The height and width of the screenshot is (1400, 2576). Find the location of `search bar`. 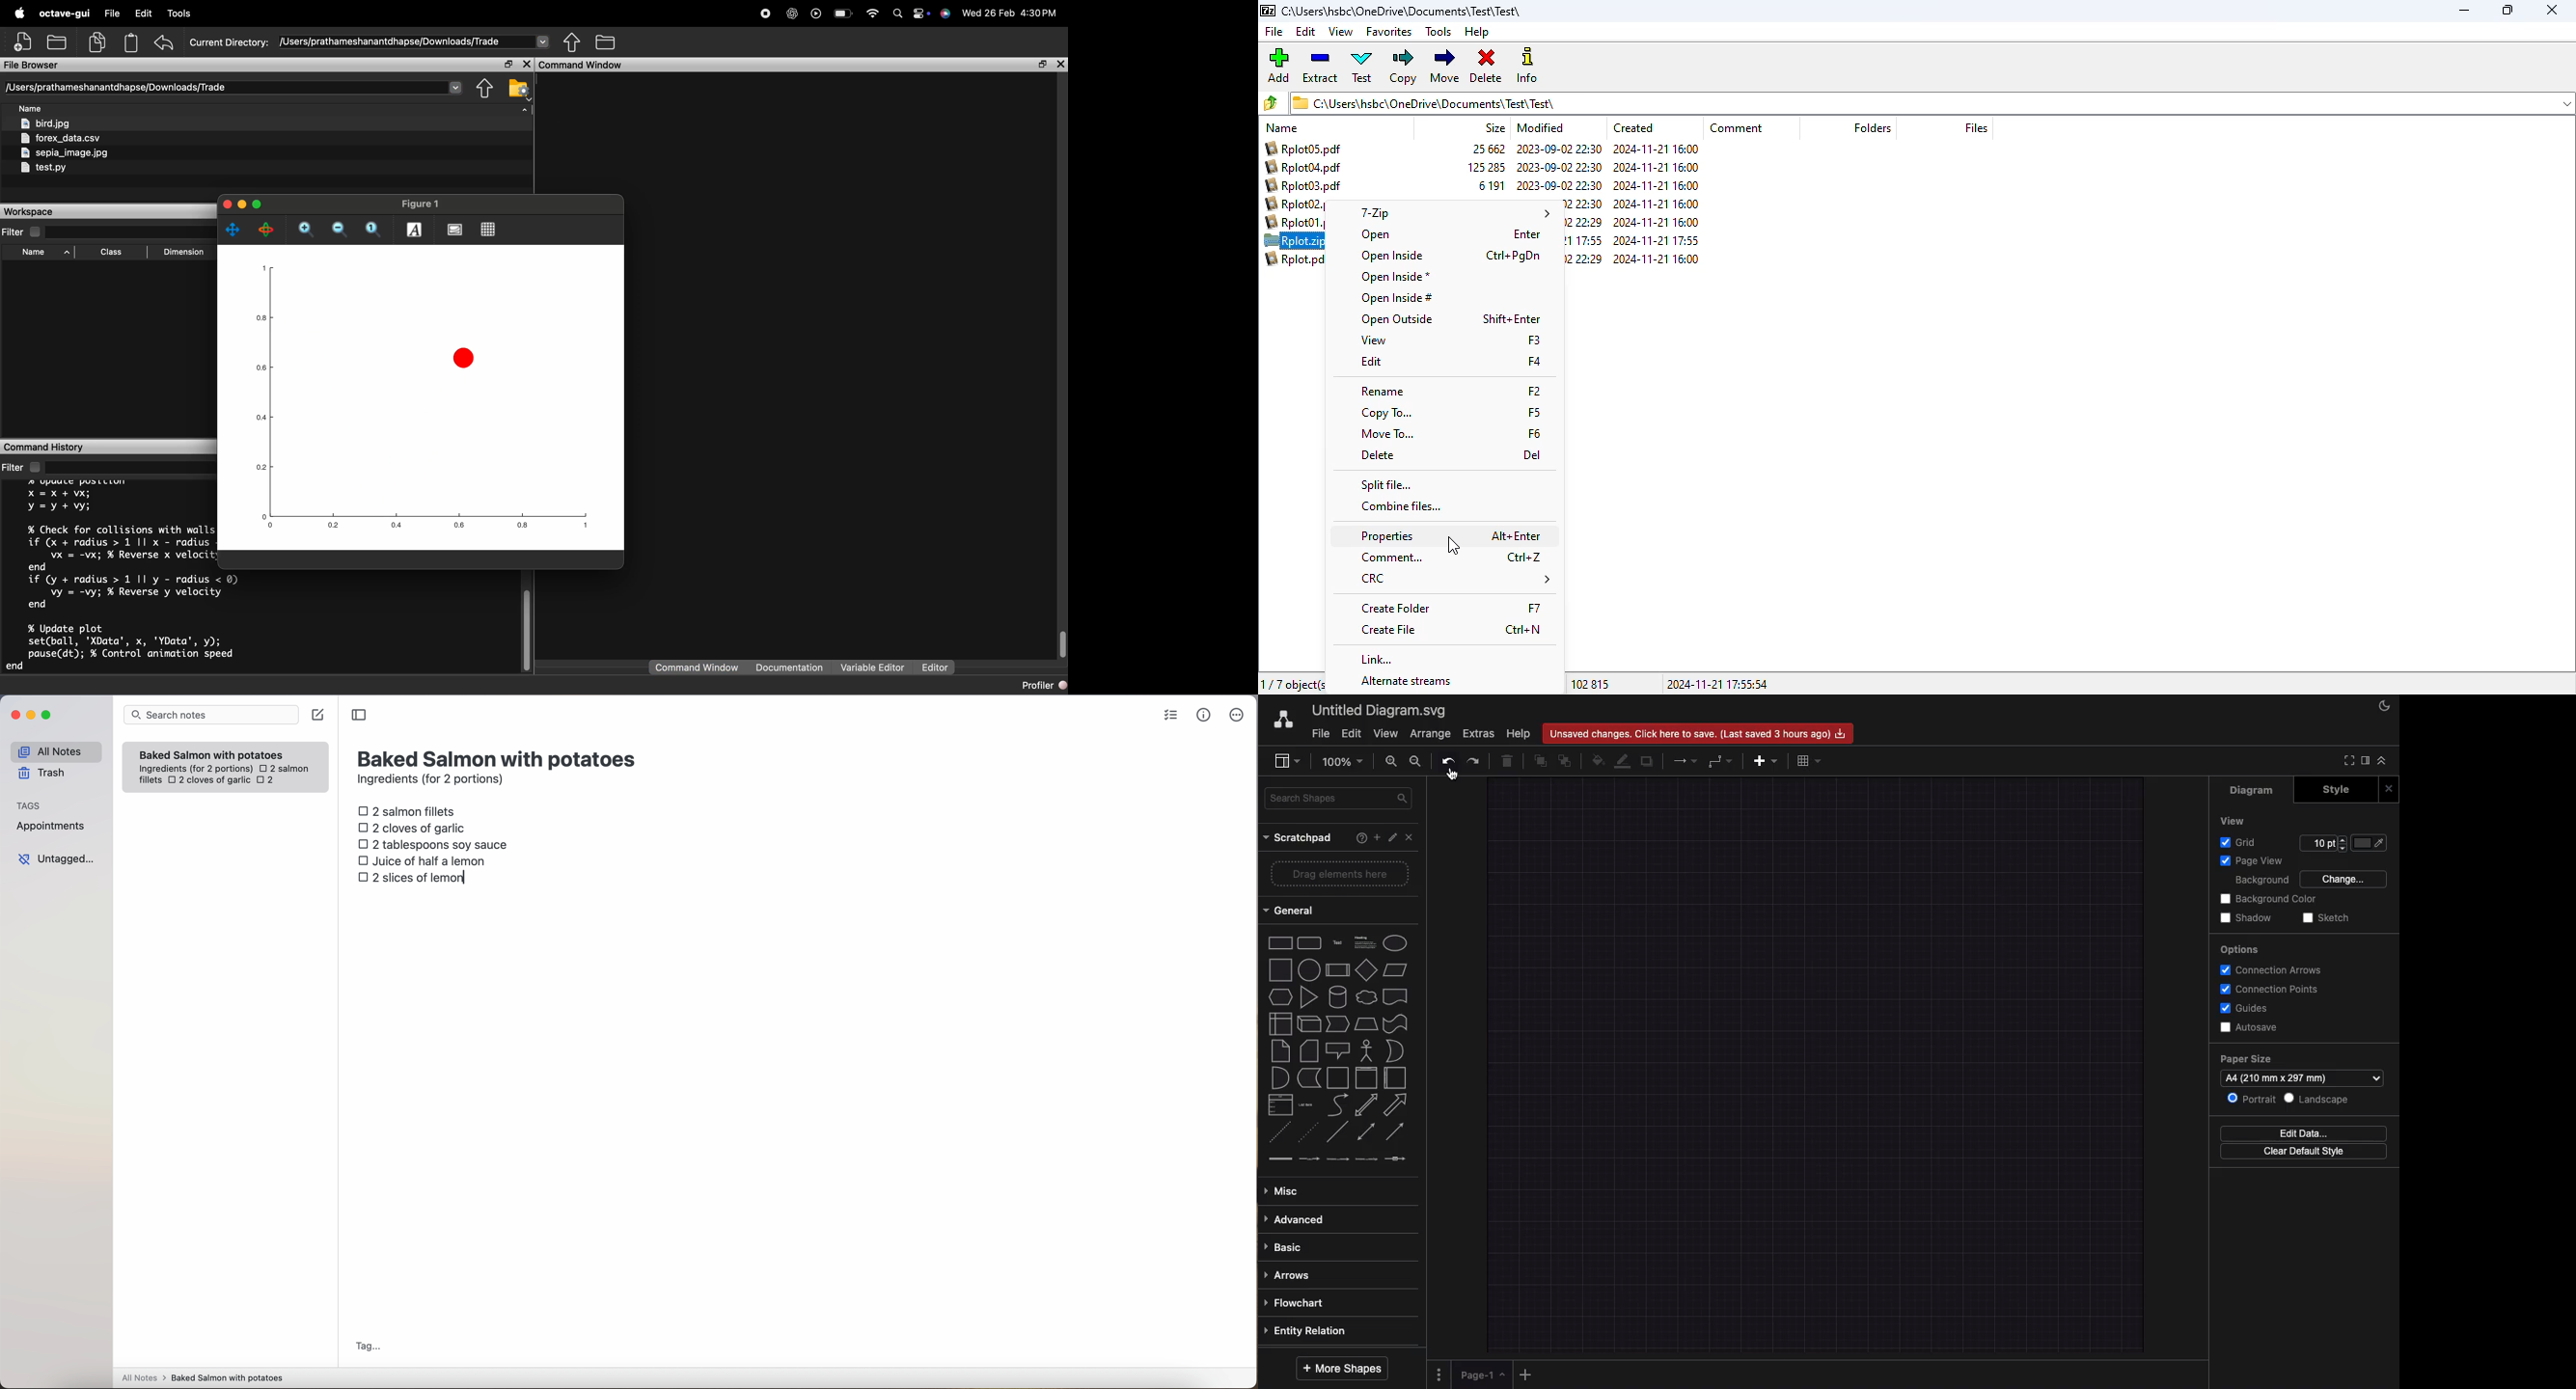

search bar is located at coordinates (210, 716).